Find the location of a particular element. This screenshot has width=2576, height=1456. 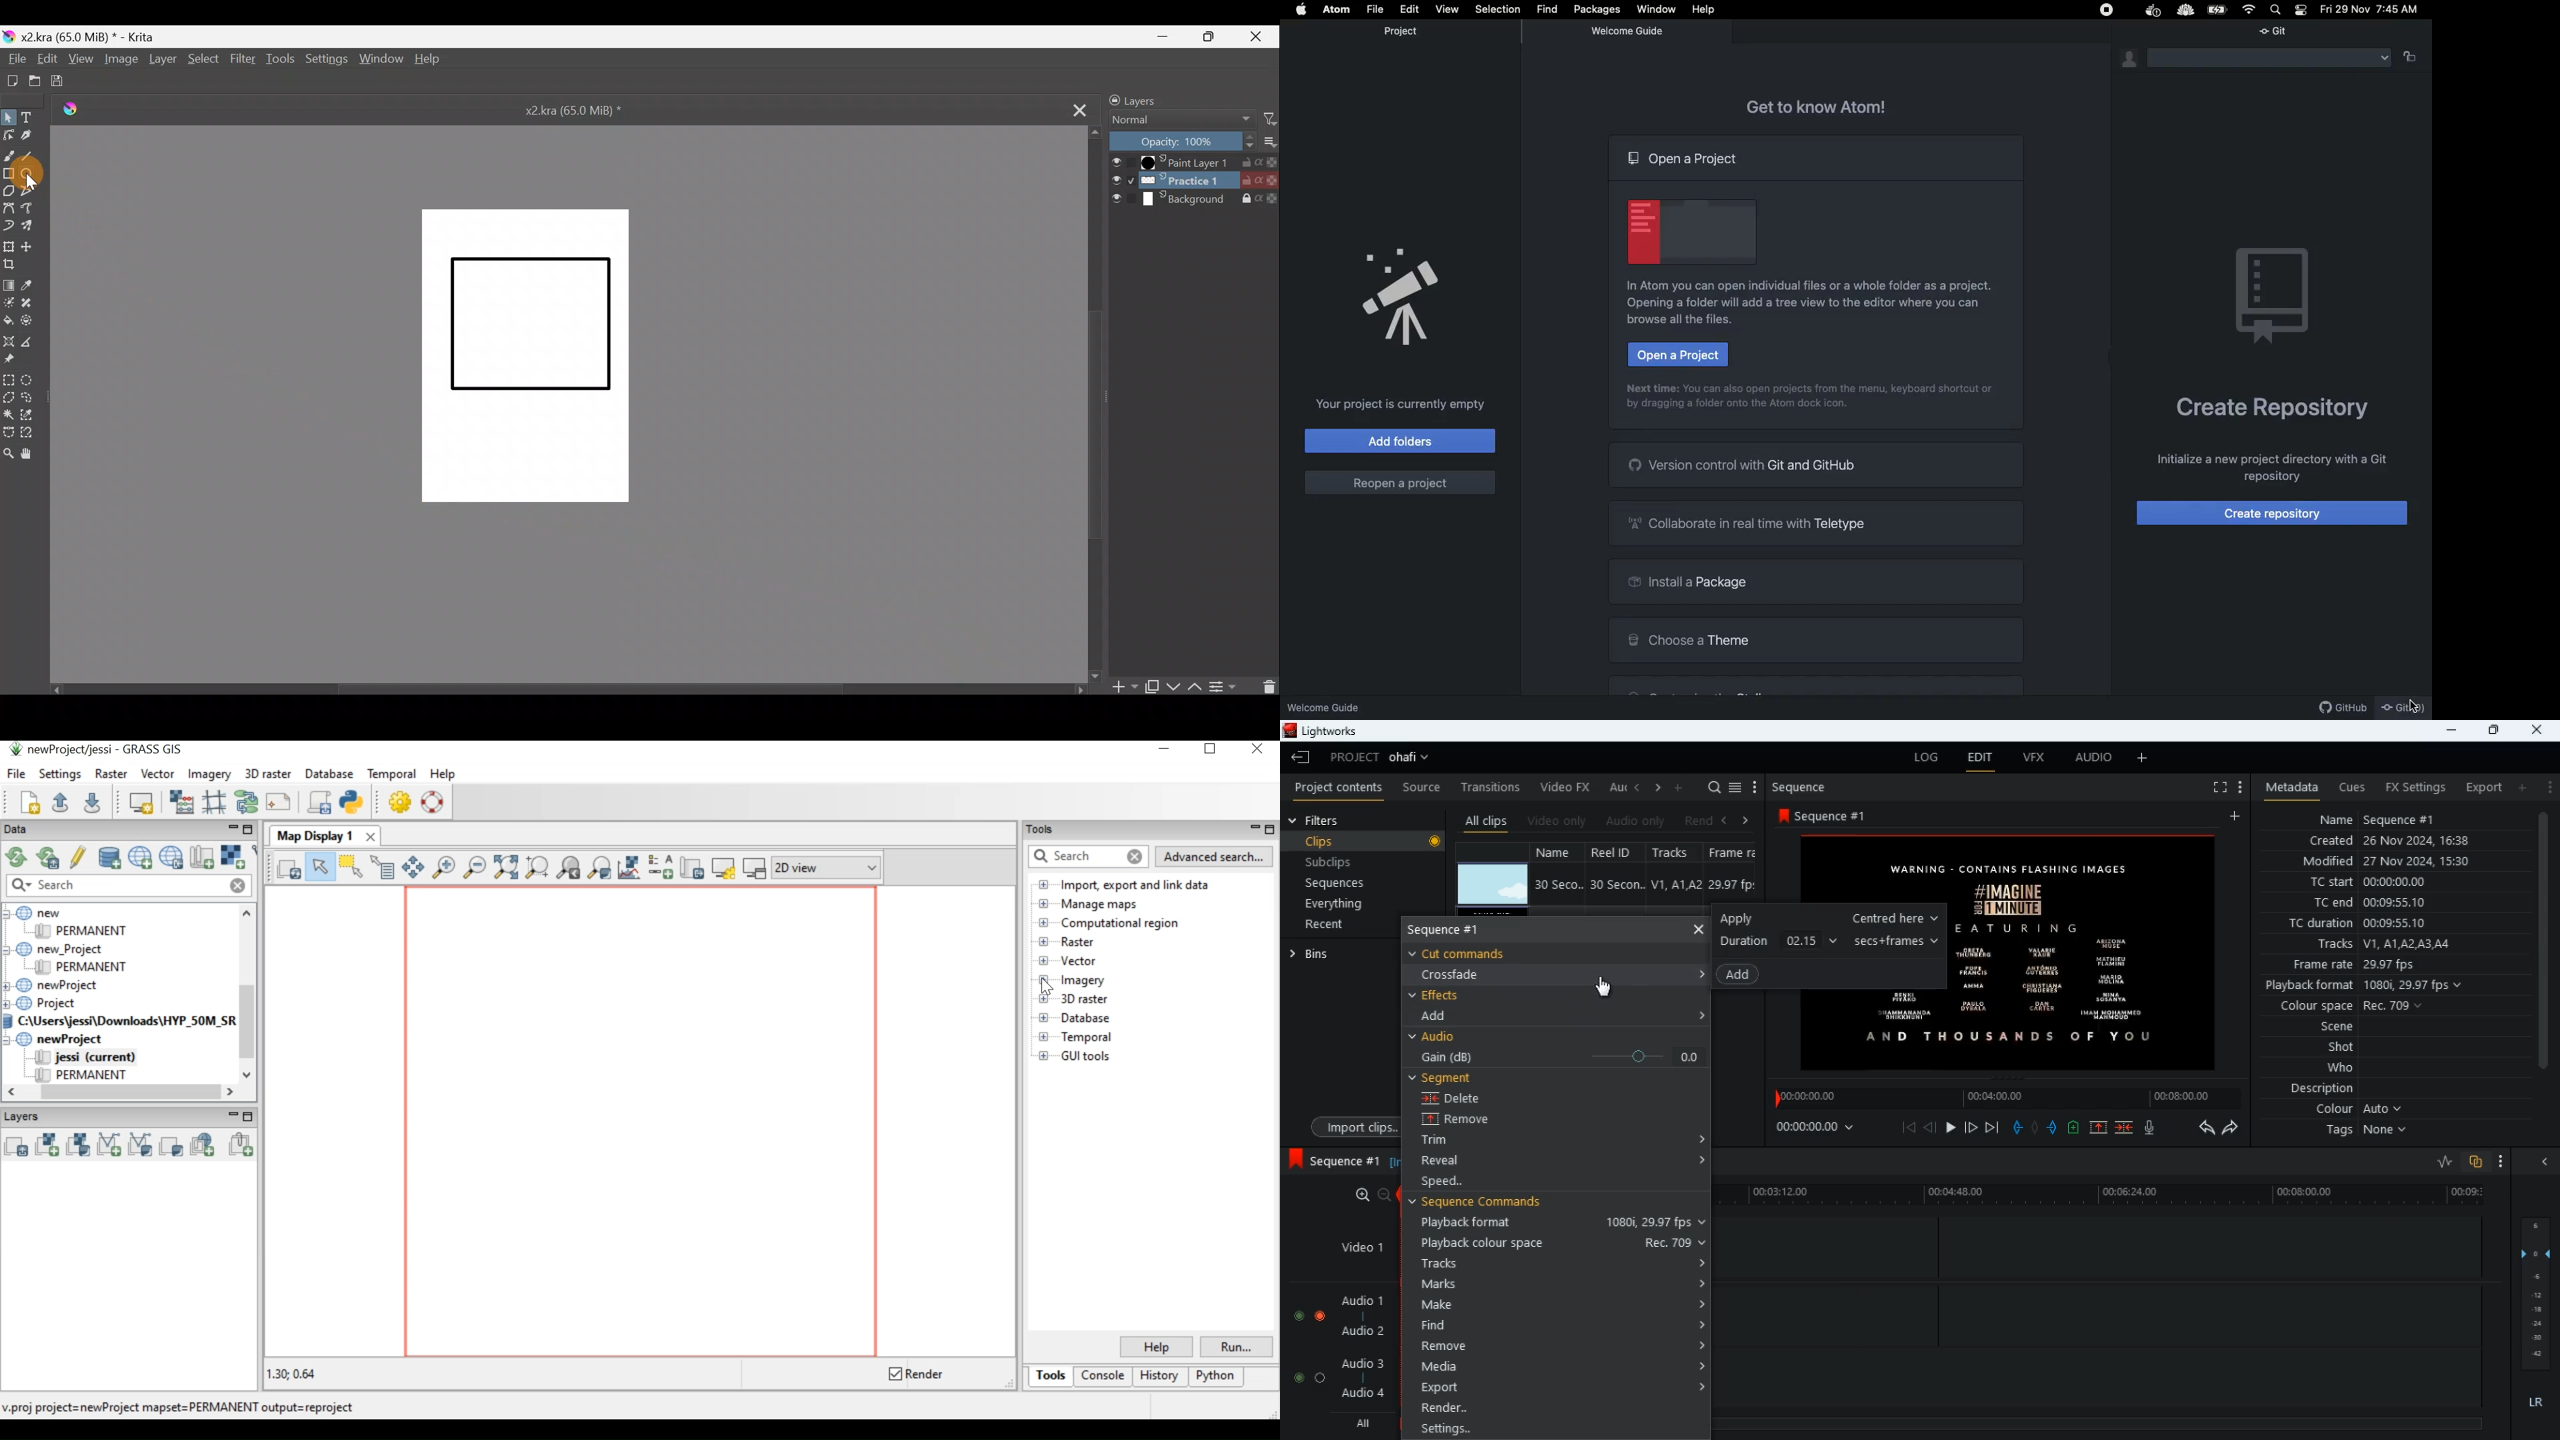

subclips is located at coordinates (1331, 865).